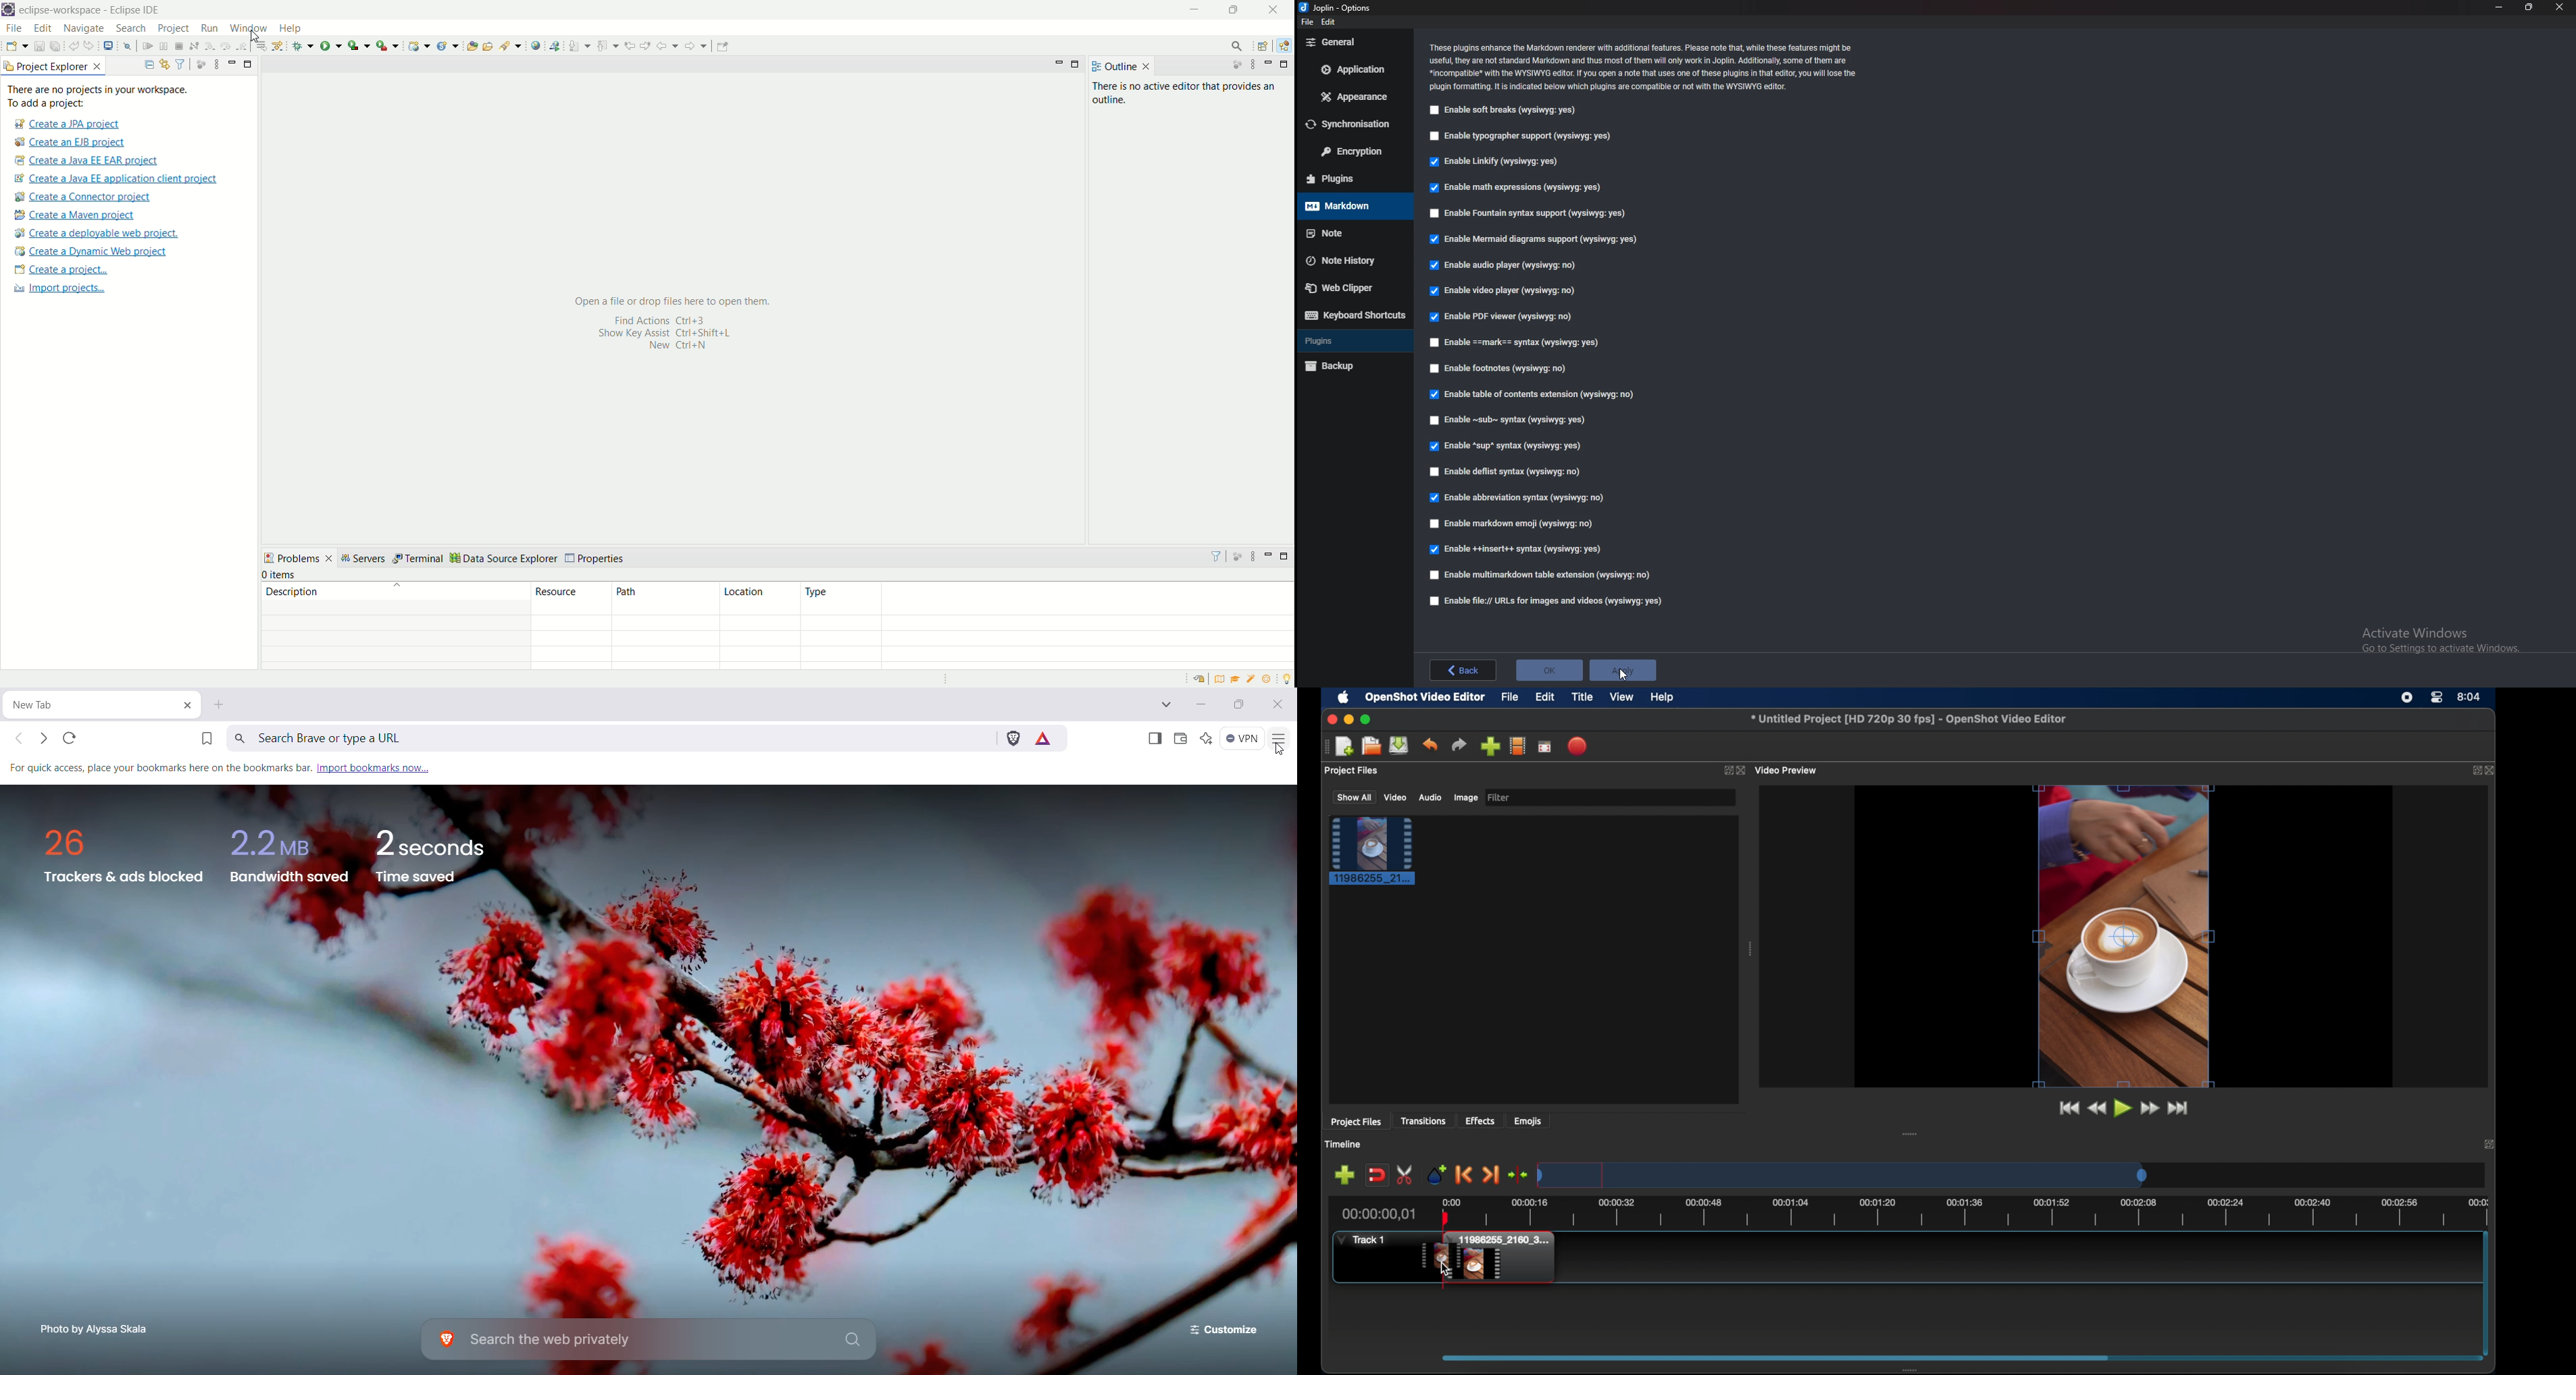 Image resolution: width=2576 pixels, height=1400 pixels. What do you see at coordinates (1447, 1269) in the screenshot?
I see `cursor` at bounding box center [1447, 1269].